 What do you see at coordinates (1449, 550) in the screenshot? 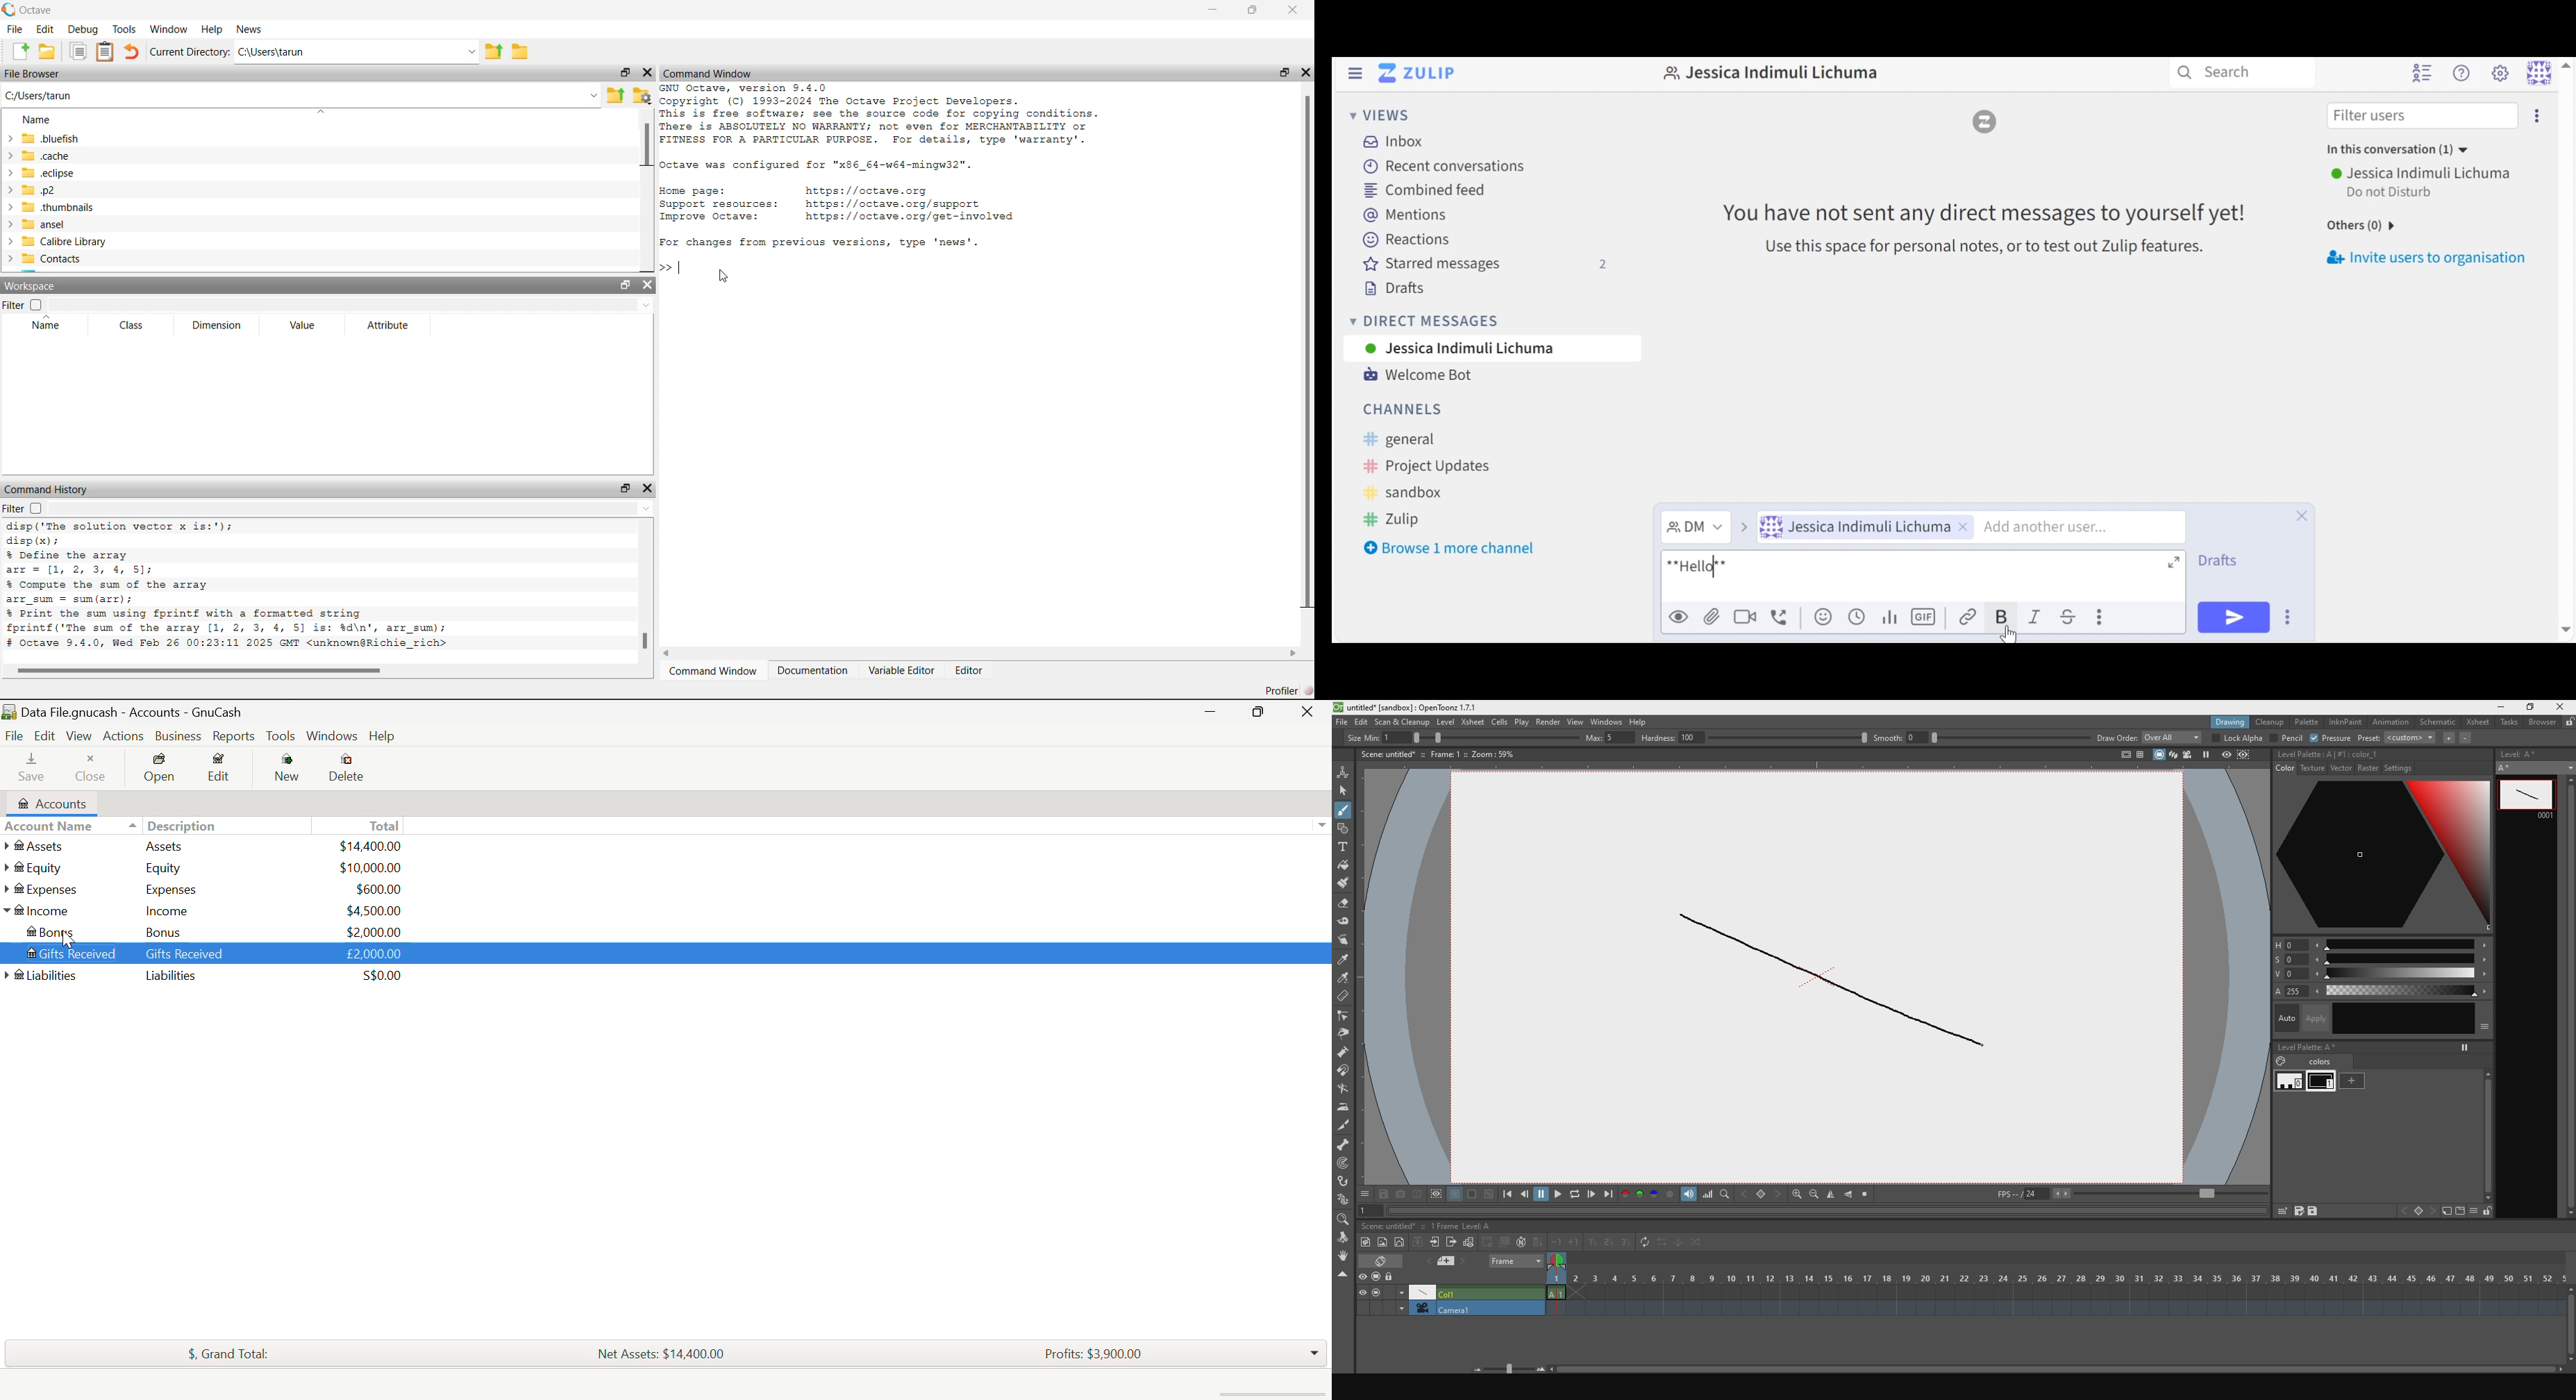
I see `Browse more channel` at bounding box center [1449, 550].